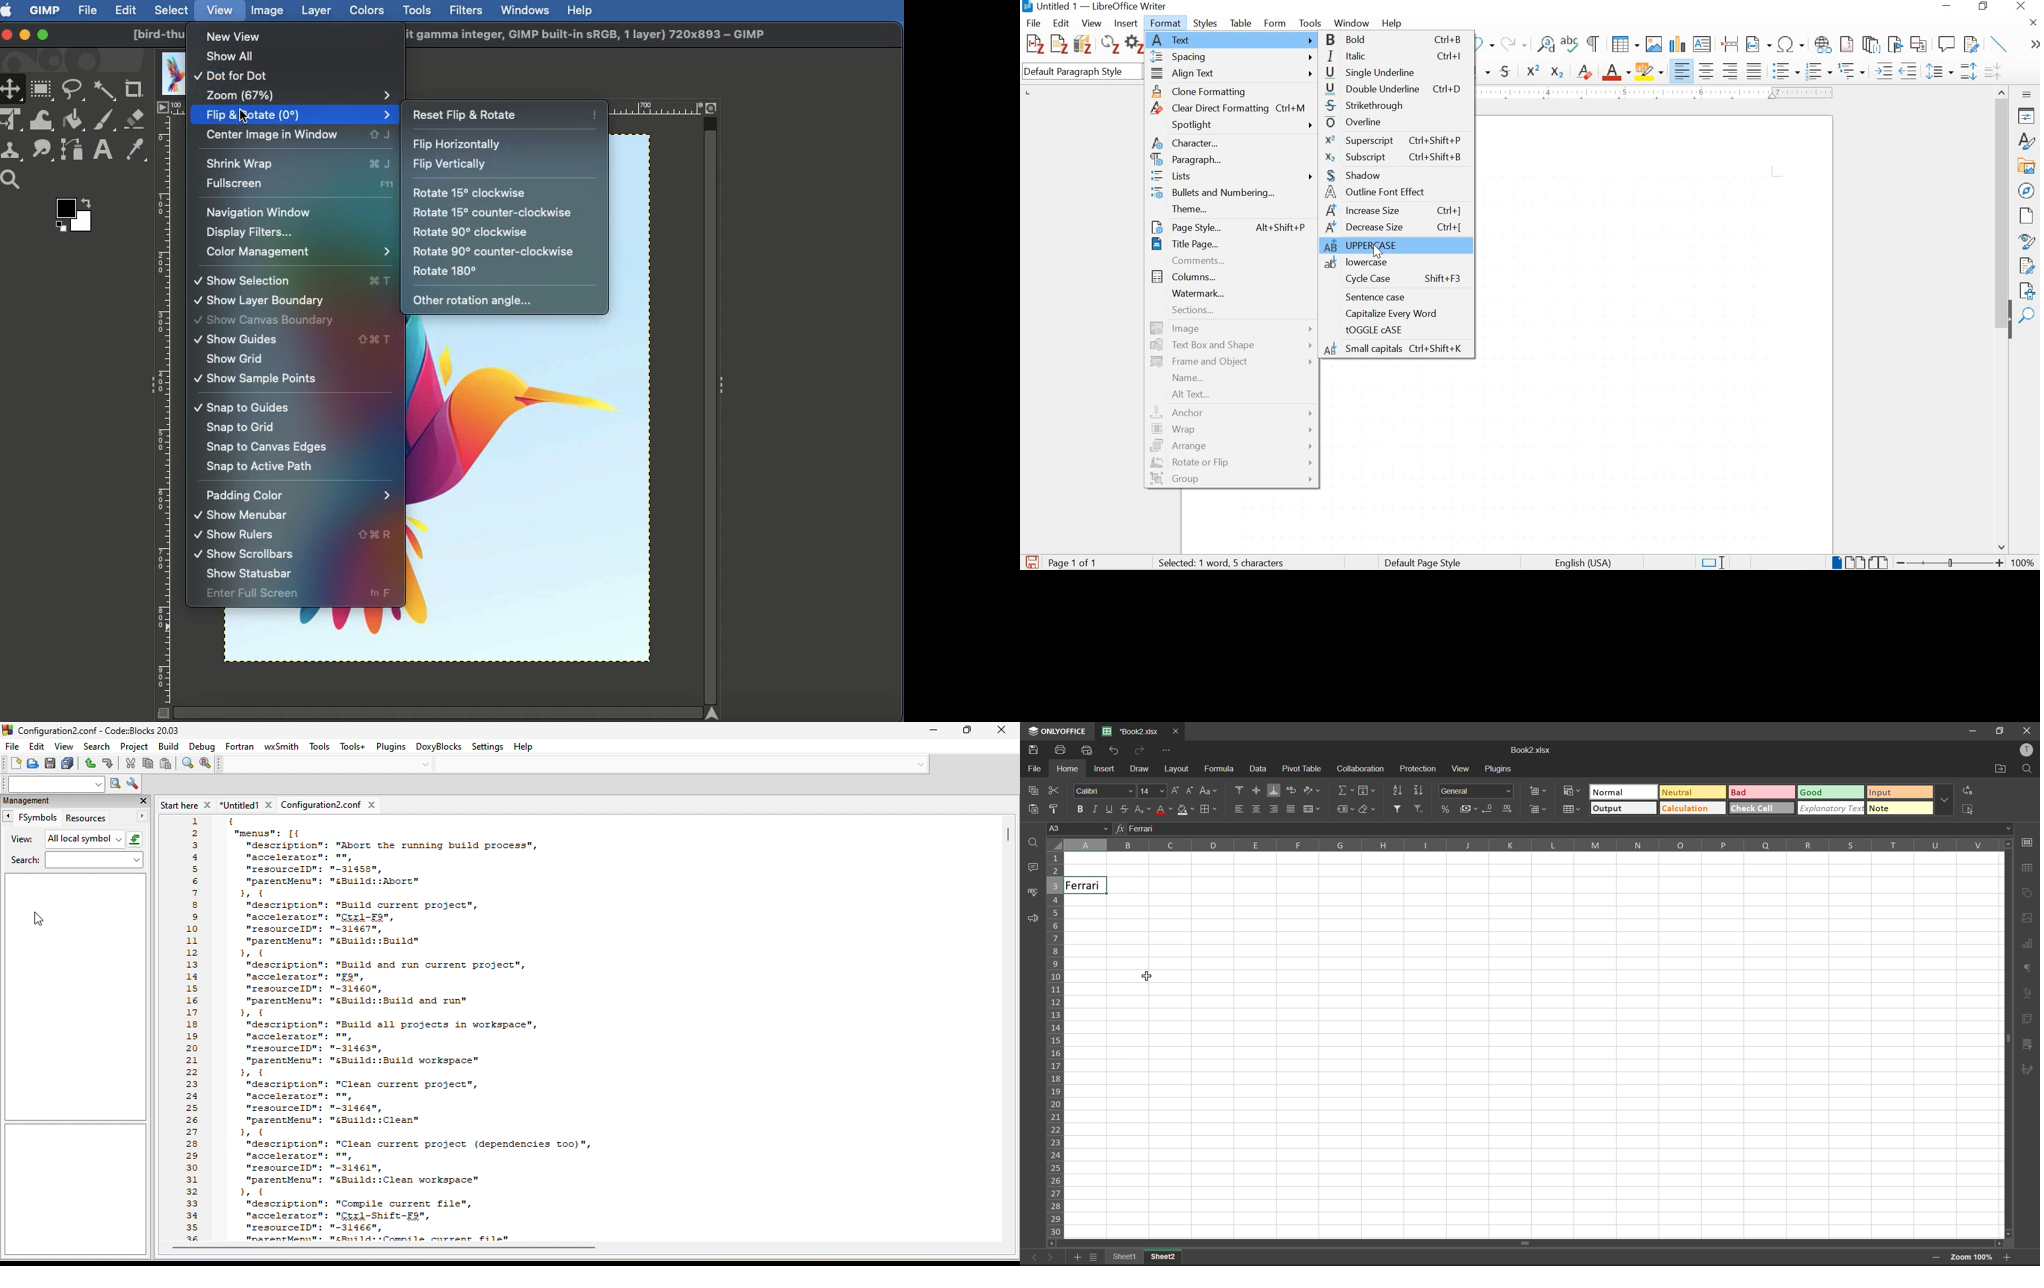 This screenshot has height=1288, width=2044. Describe the element at coordinates (134, 151) in the screenshot. I see `Color picker` at that location.